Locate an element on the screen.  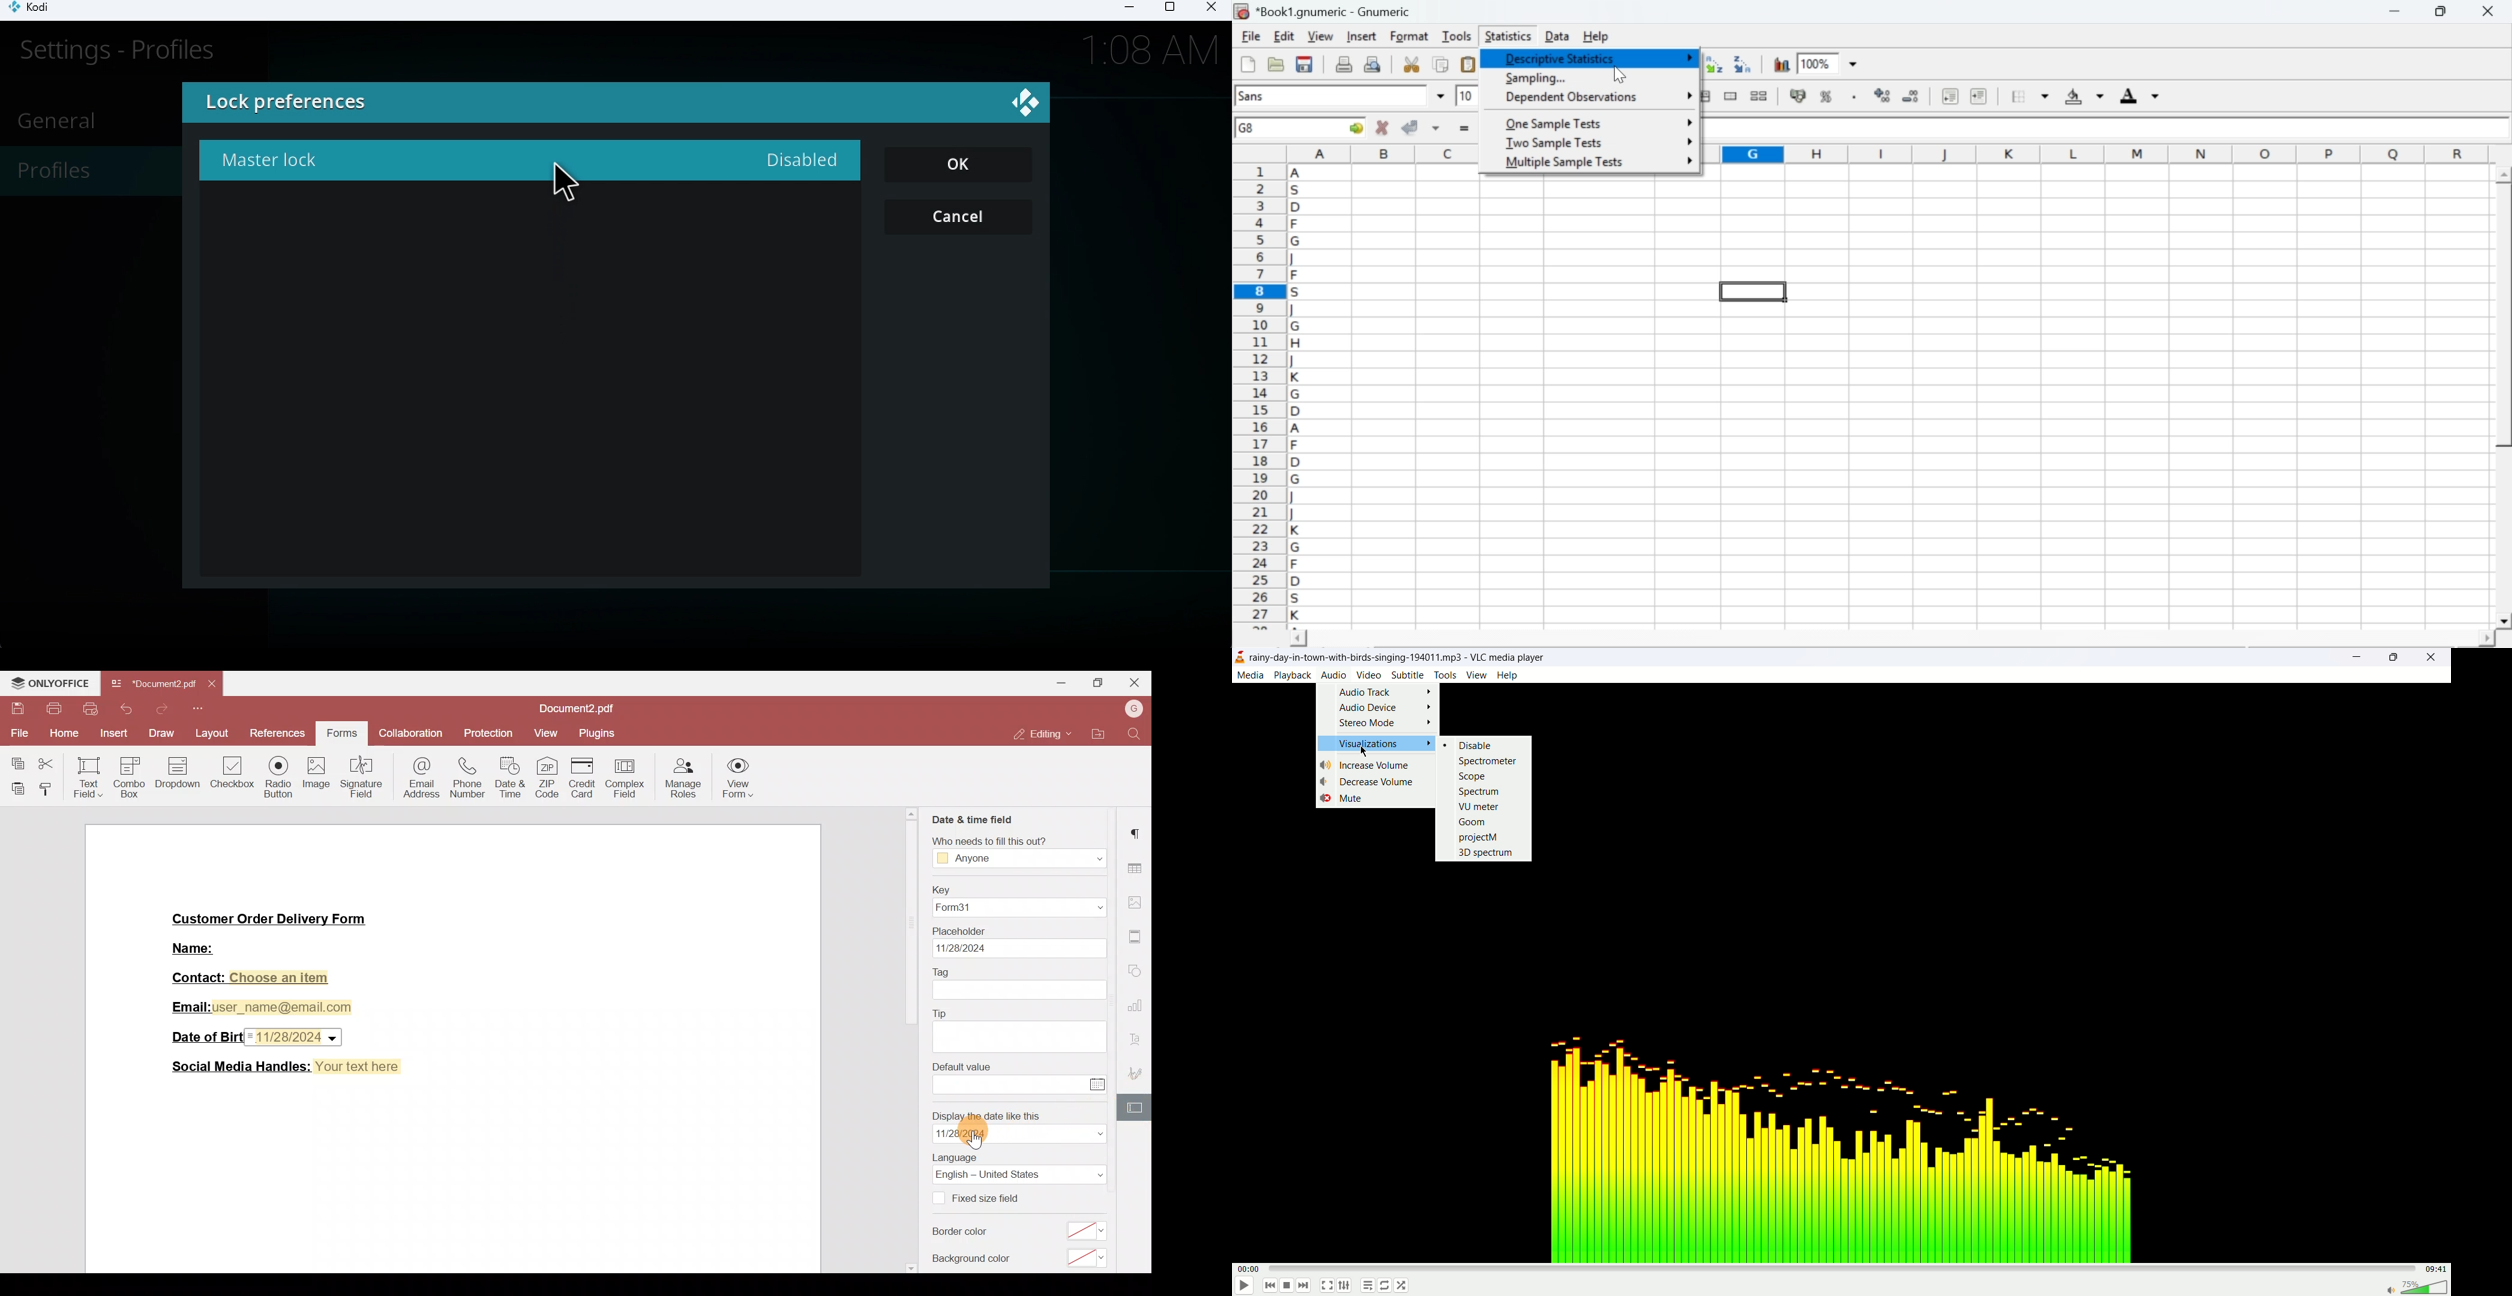
lock preferences is located at coordinates (424, 105).